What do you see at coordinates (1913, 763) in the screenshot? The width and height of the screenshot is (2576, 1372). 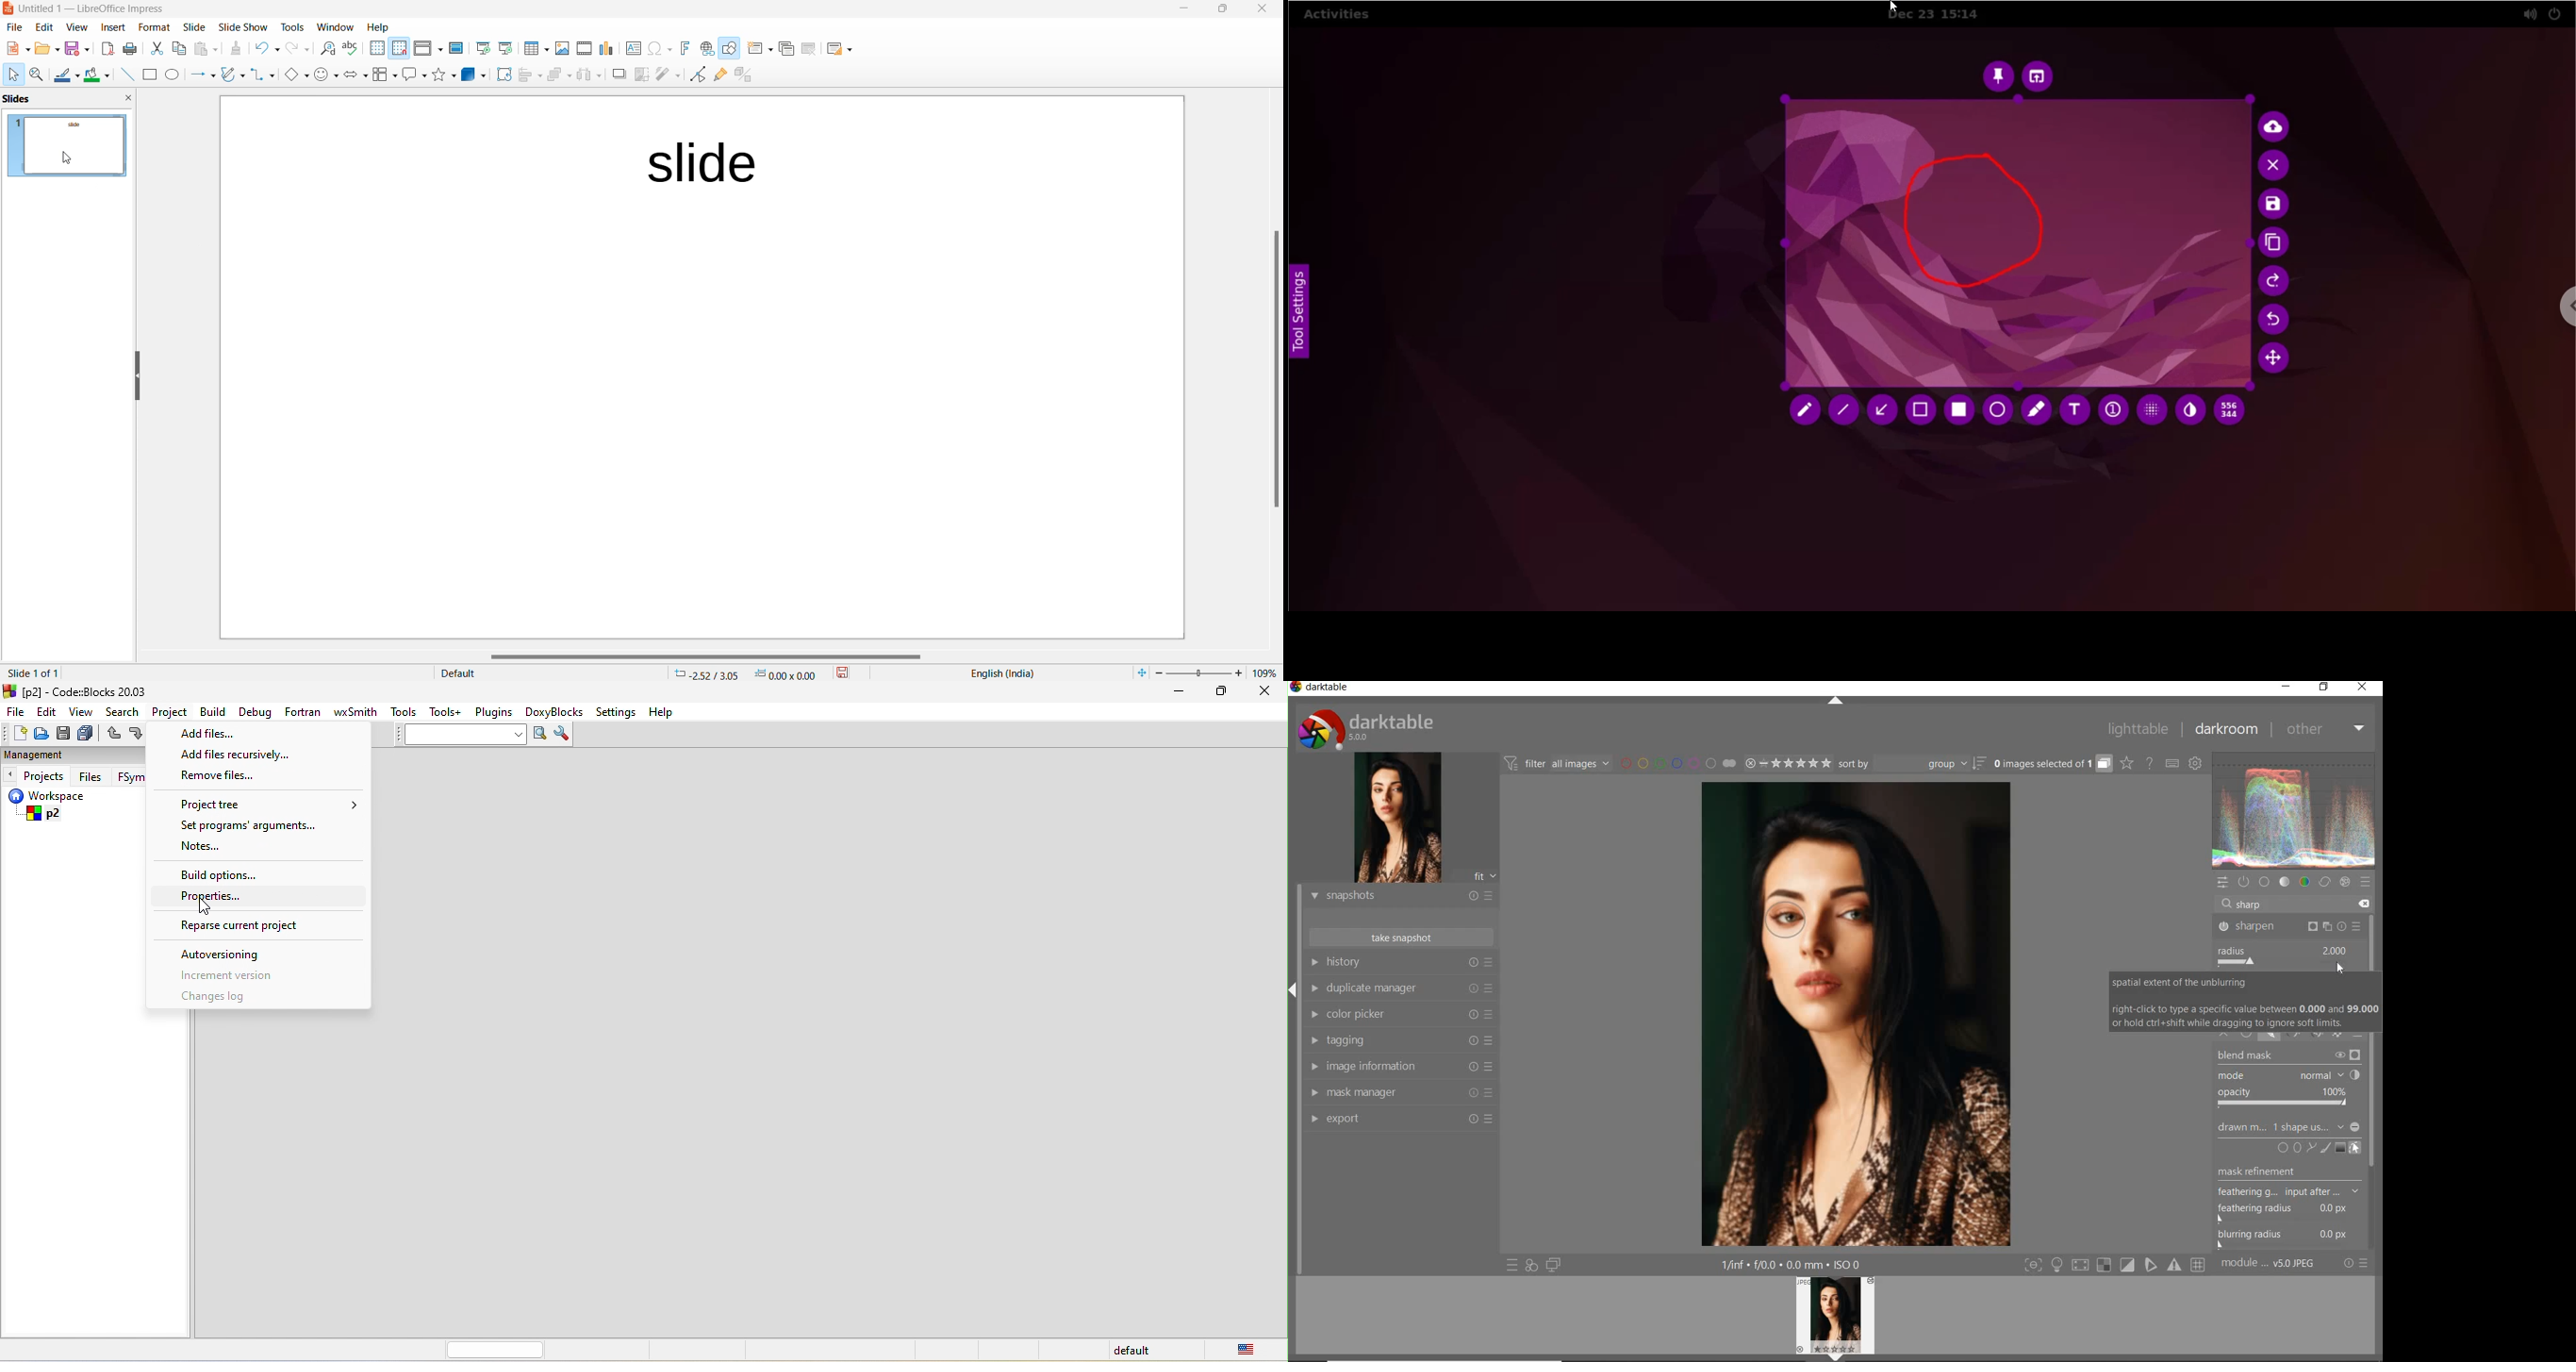 I see `sort` at bounding box center [1913, 763].